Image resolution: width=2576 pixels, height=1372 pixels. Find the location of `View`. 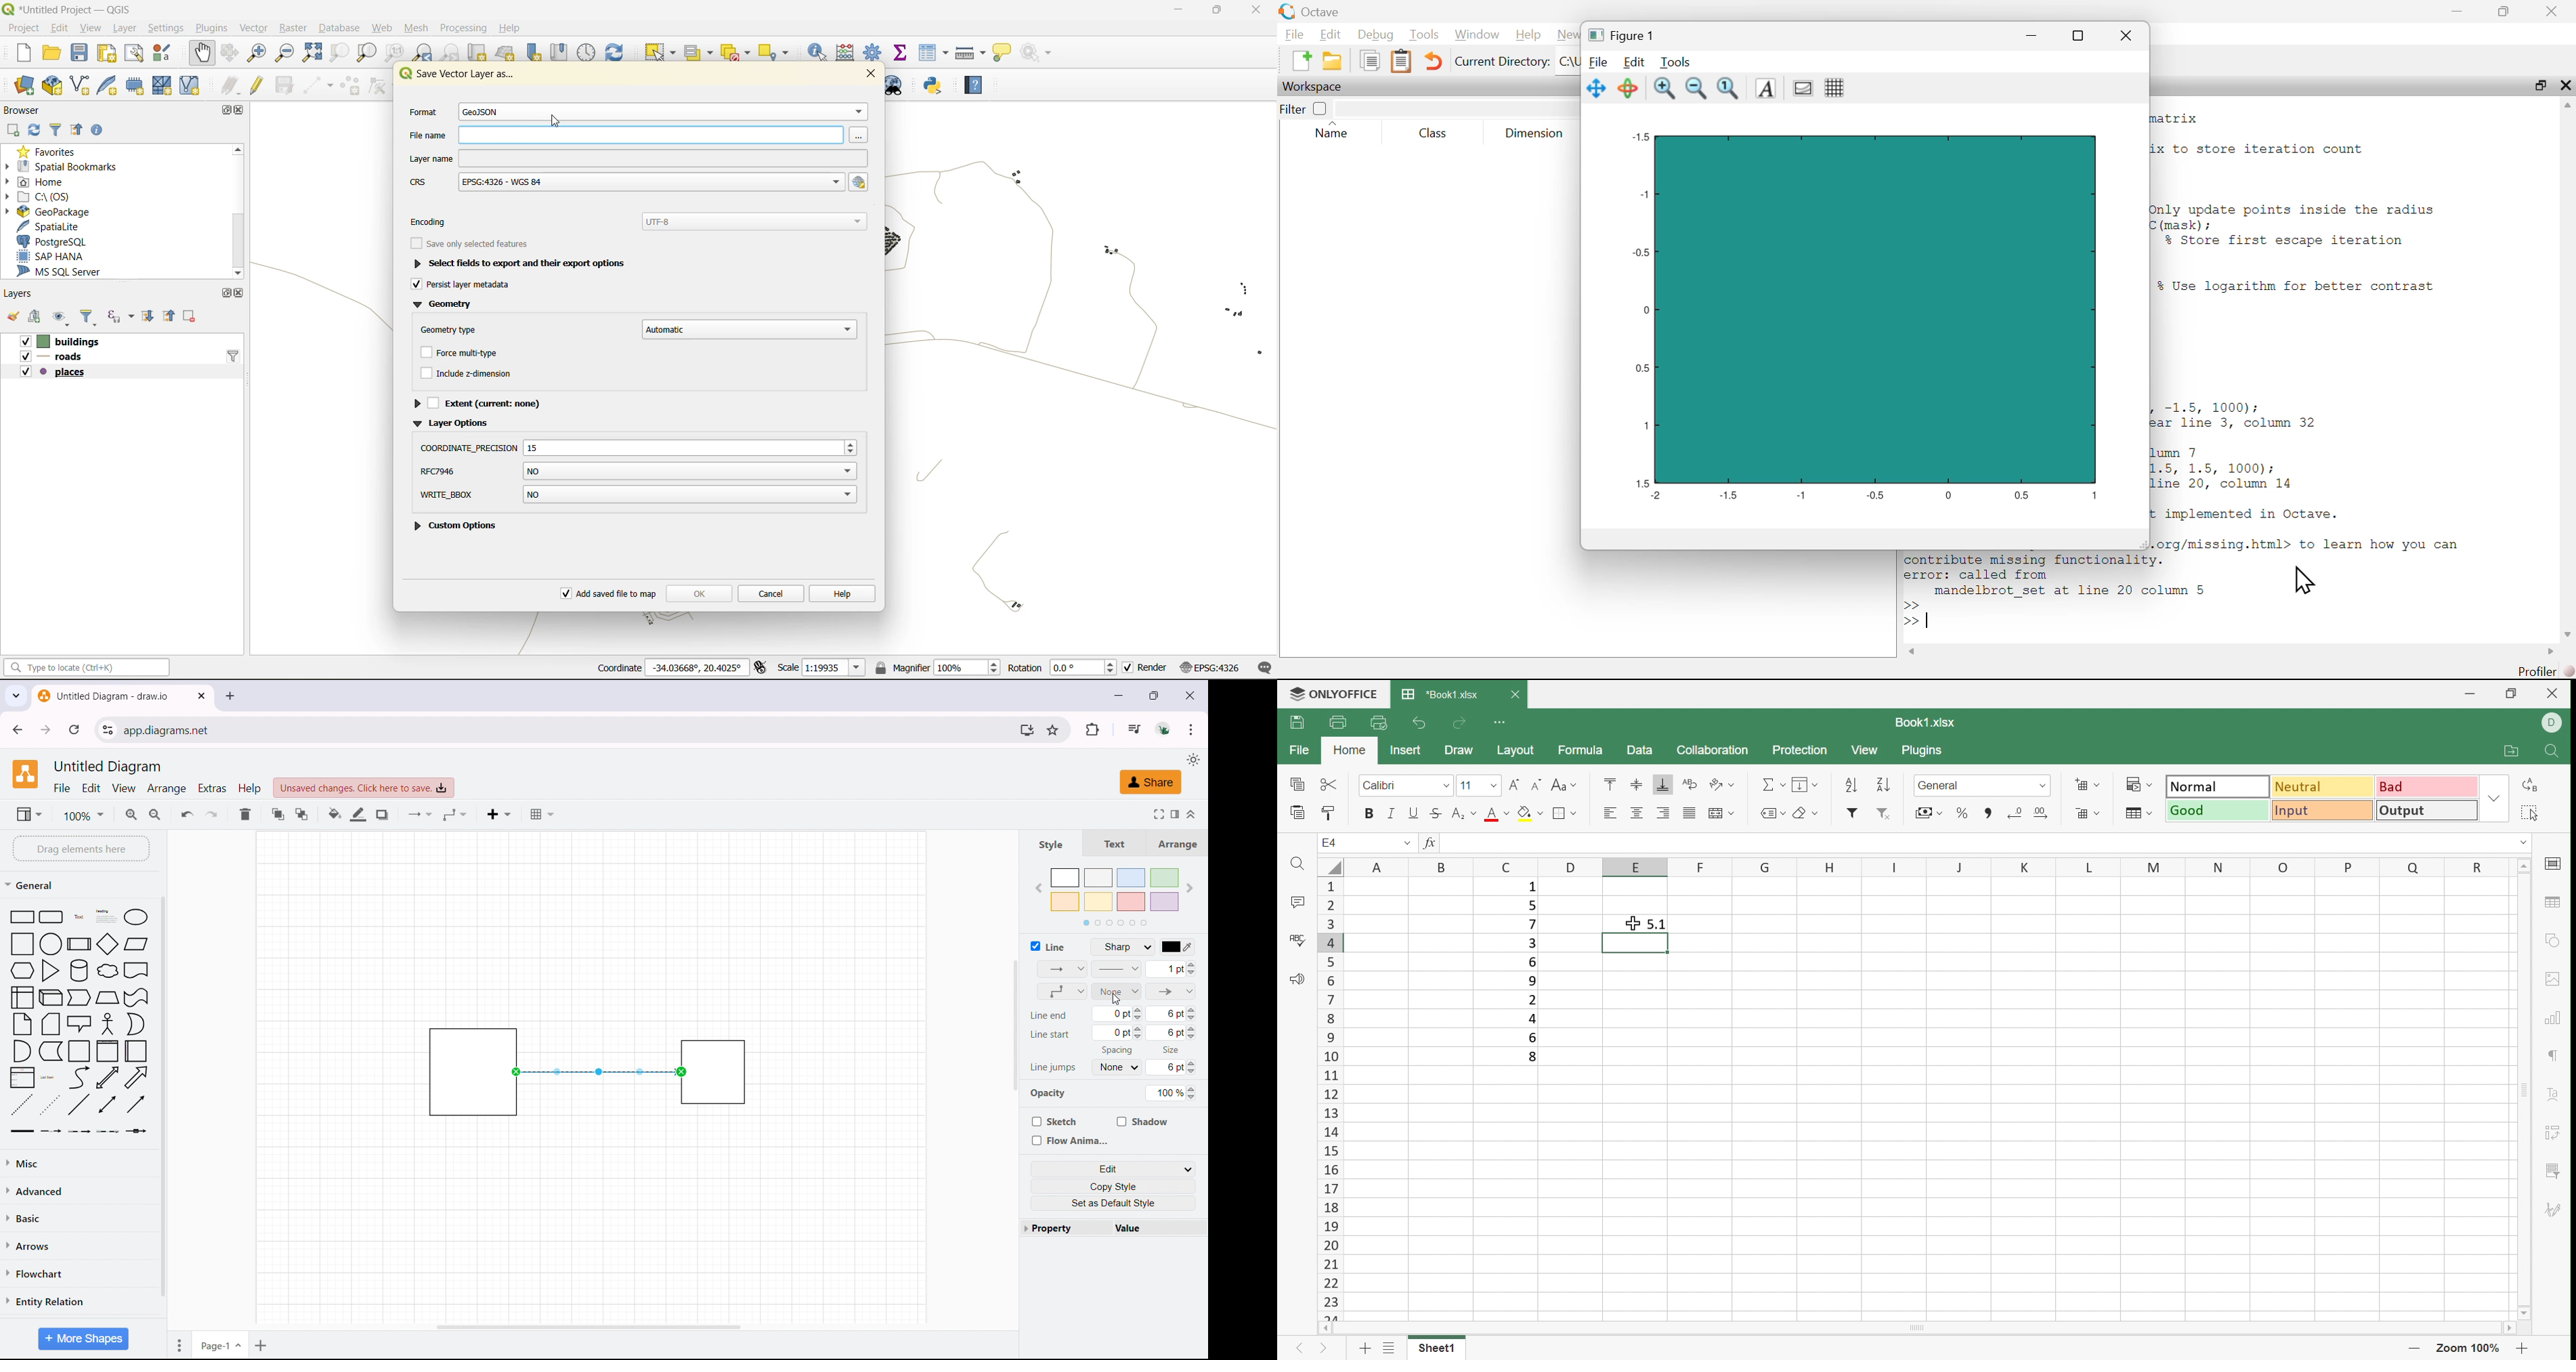

View is located at coordinates (1865, 751).